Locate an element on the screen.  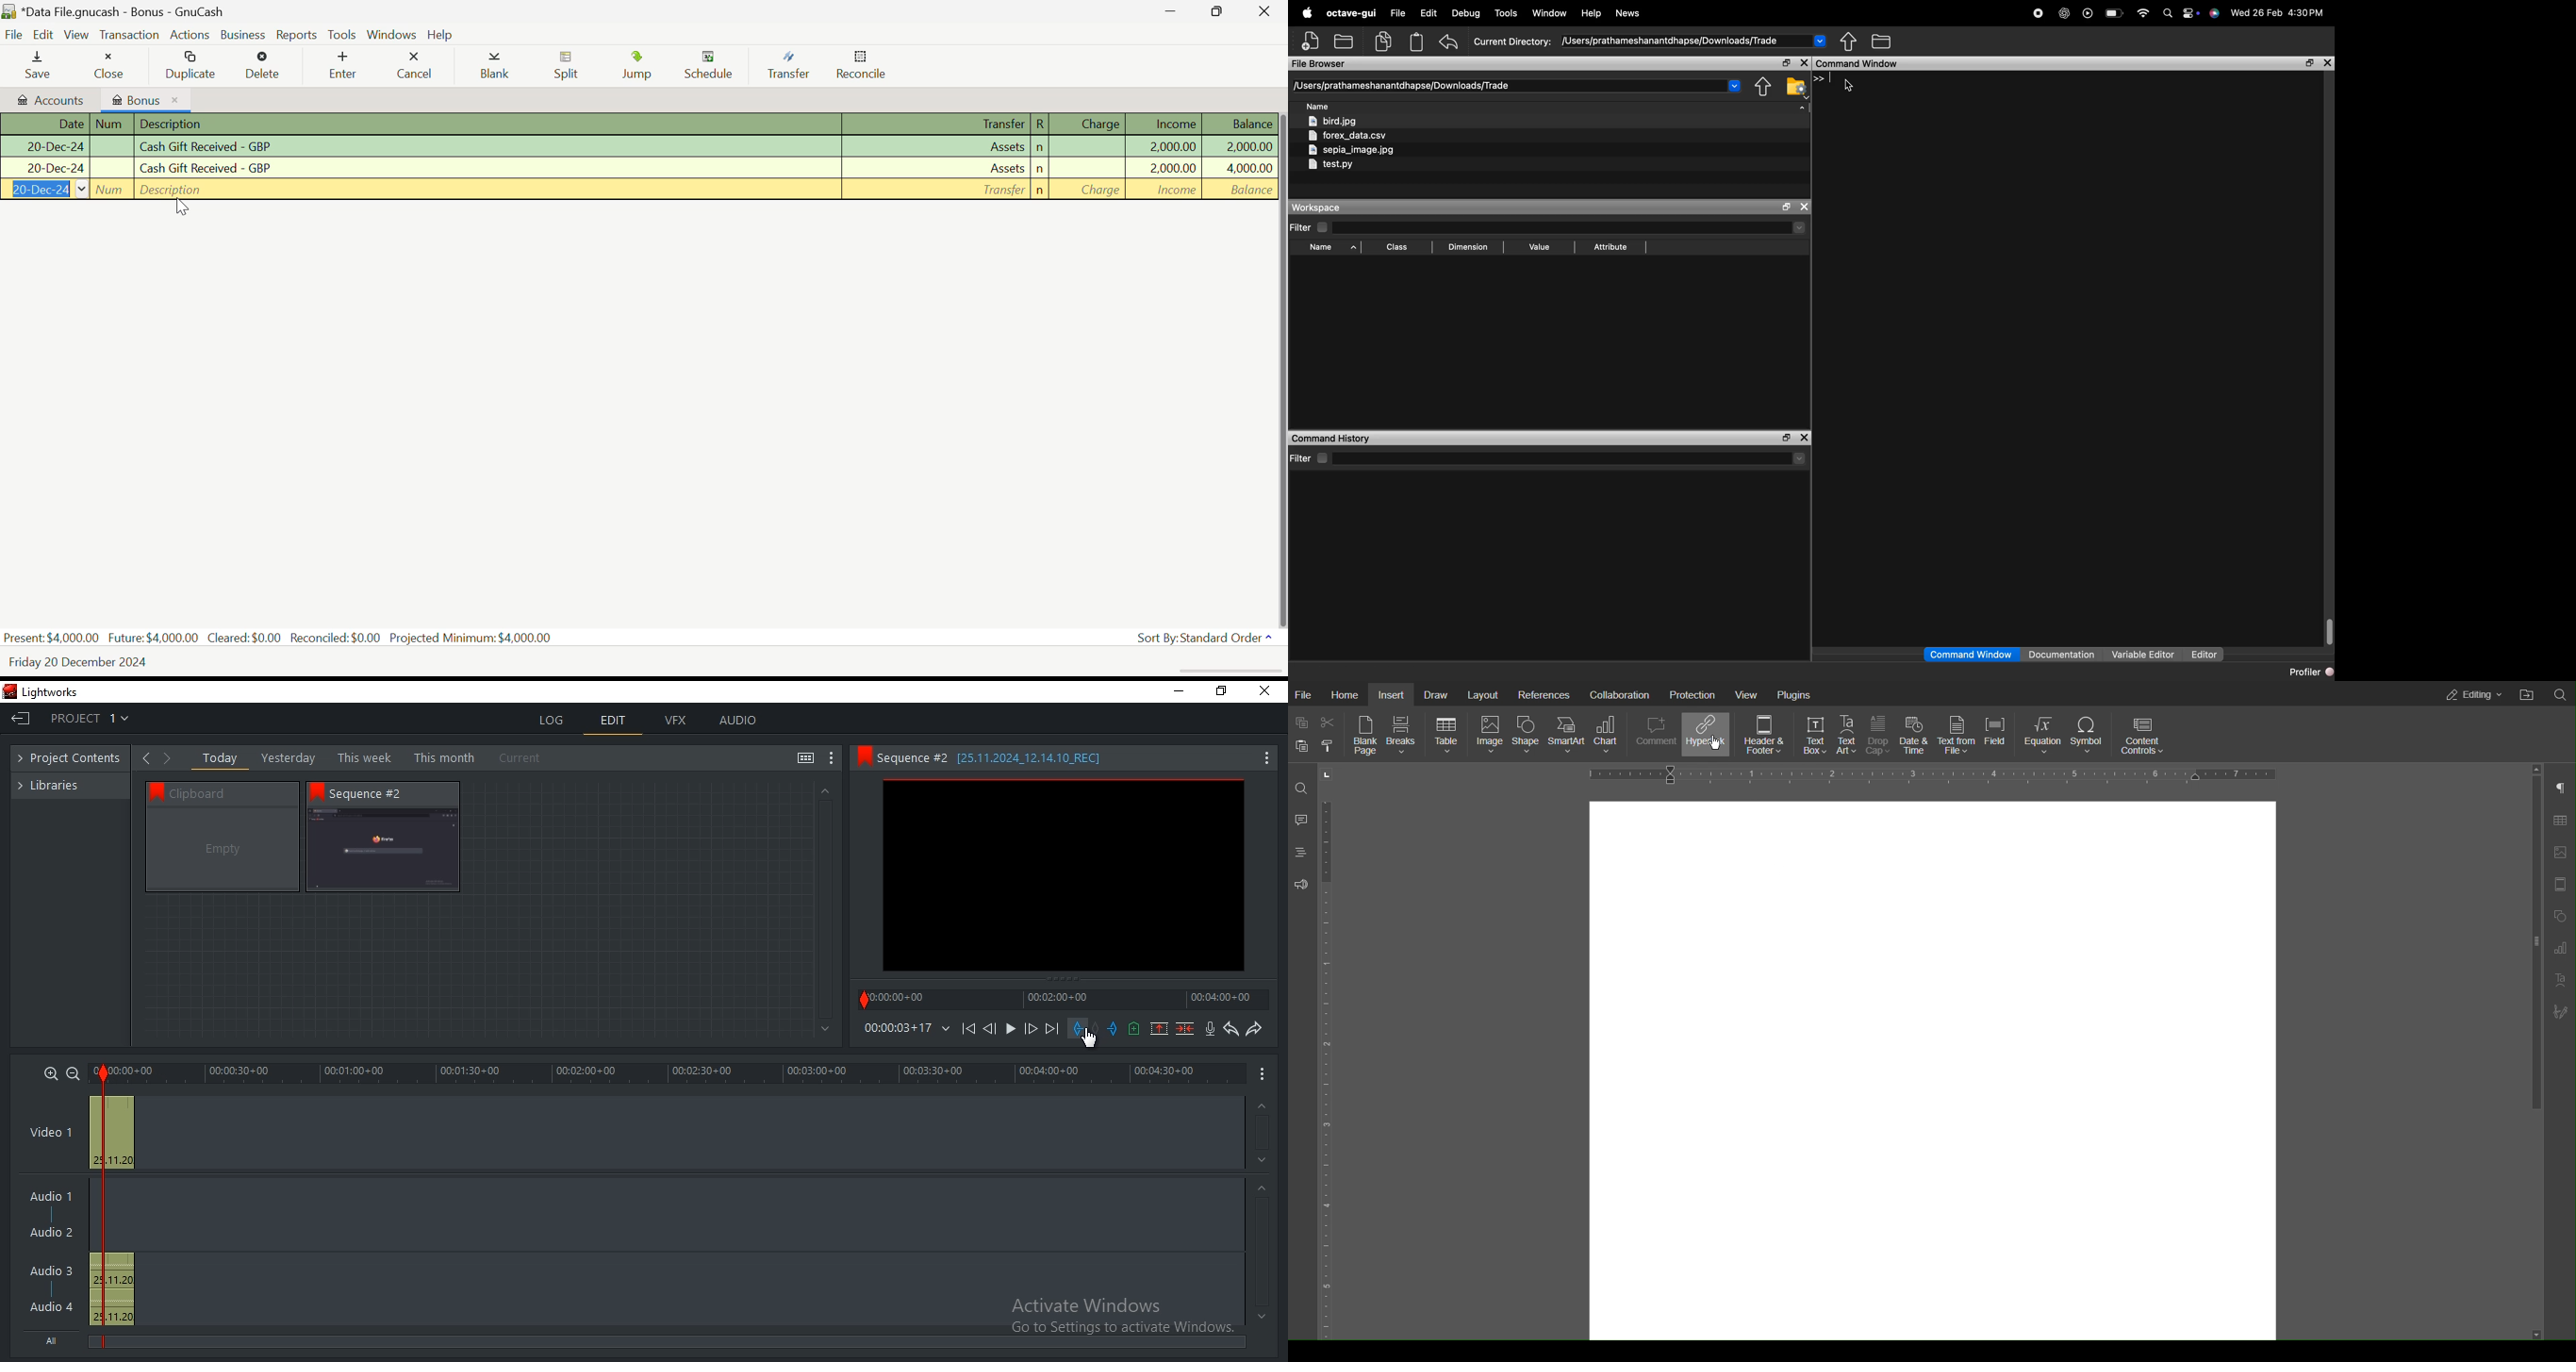
Income is located at coordinates (1166, 189).